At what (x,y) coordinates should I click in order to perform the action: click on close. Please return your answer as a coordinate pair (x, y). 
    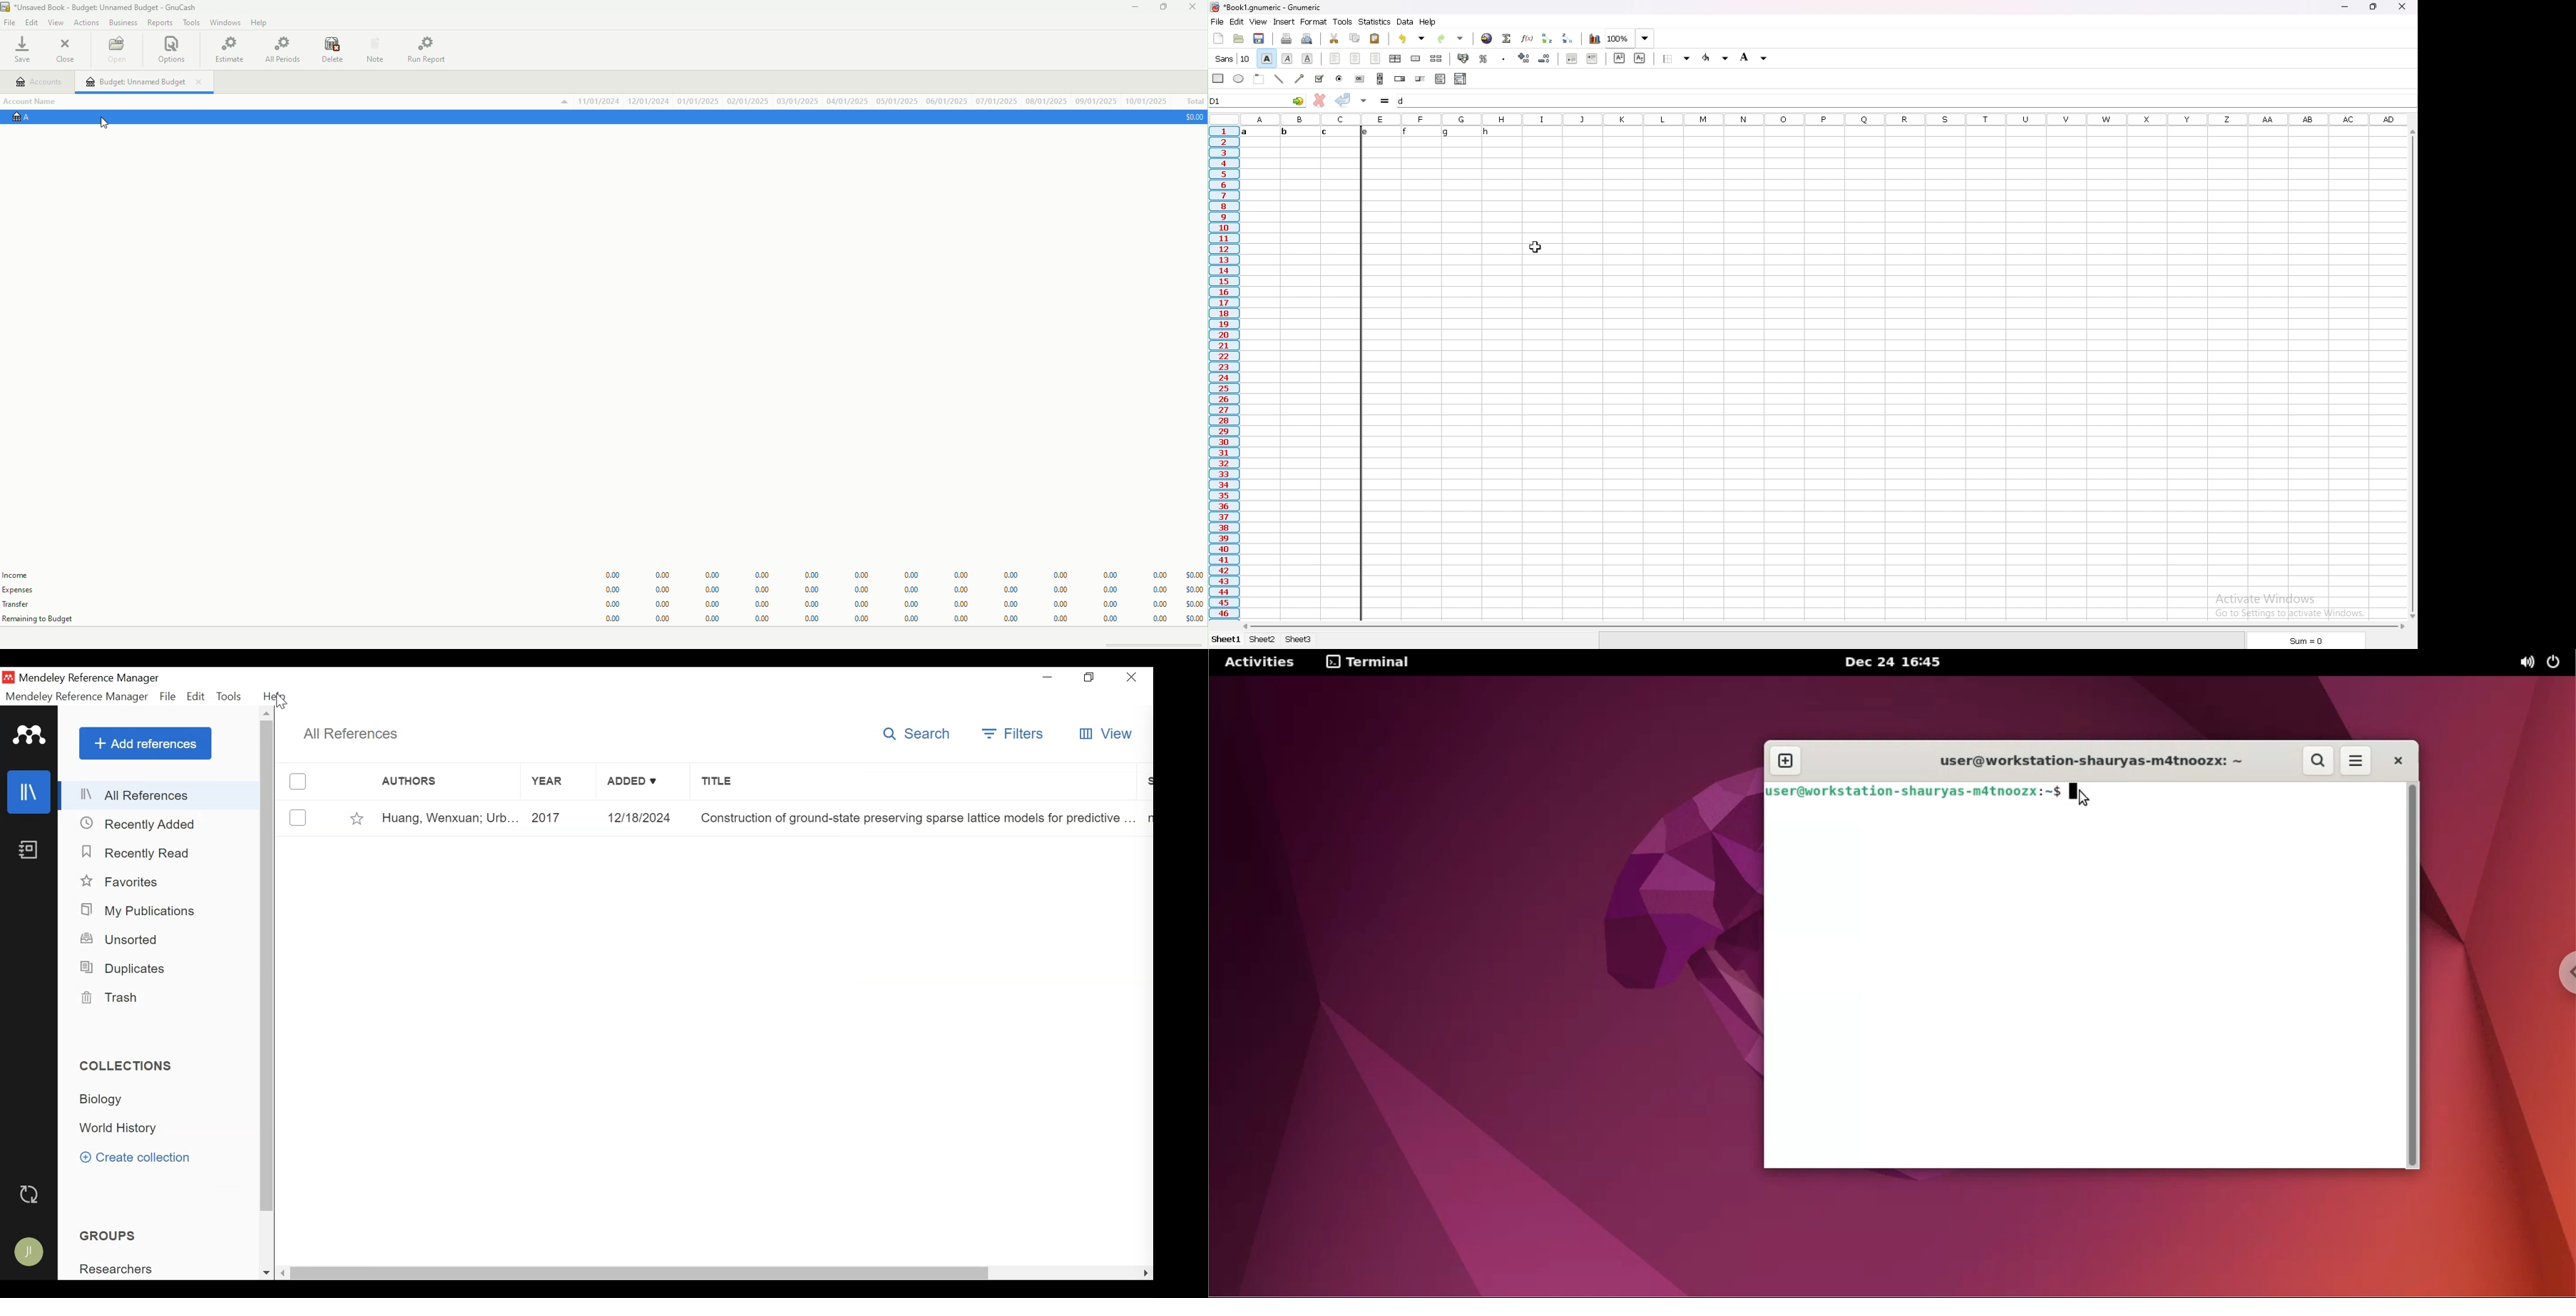
    Looking at the image, I should click on (2402, 6).